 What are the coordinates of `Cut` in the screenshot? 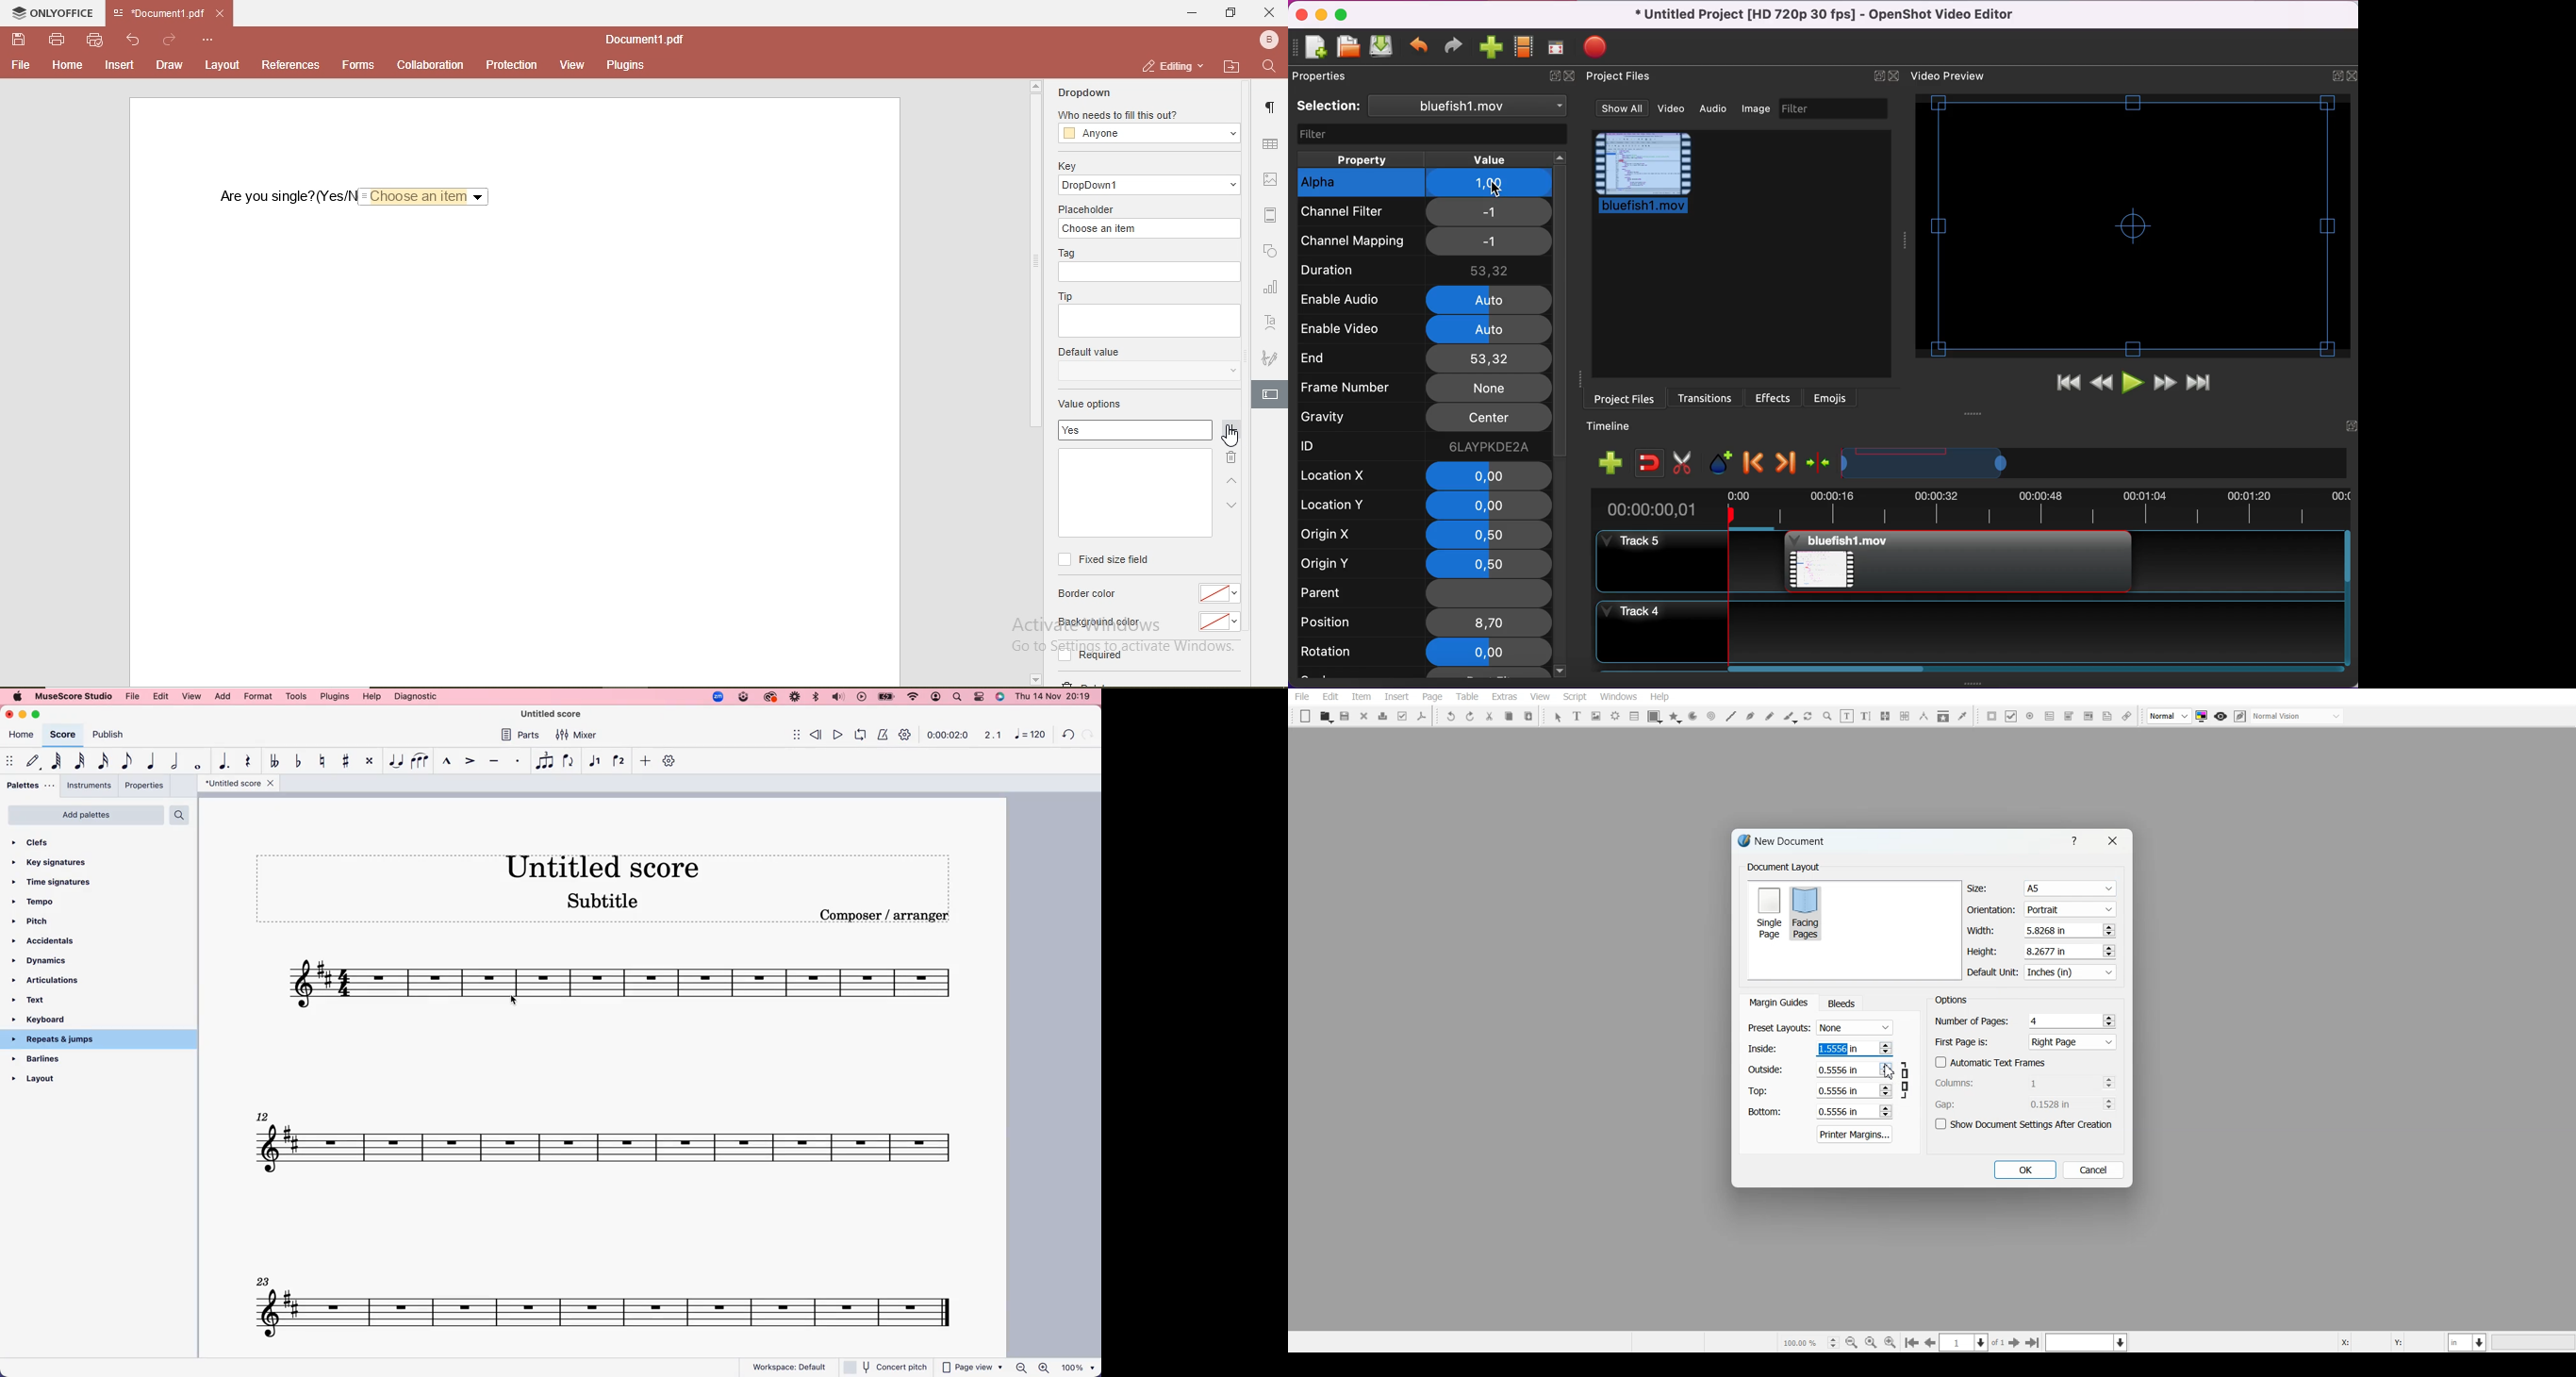 It's located at (1489, 716).